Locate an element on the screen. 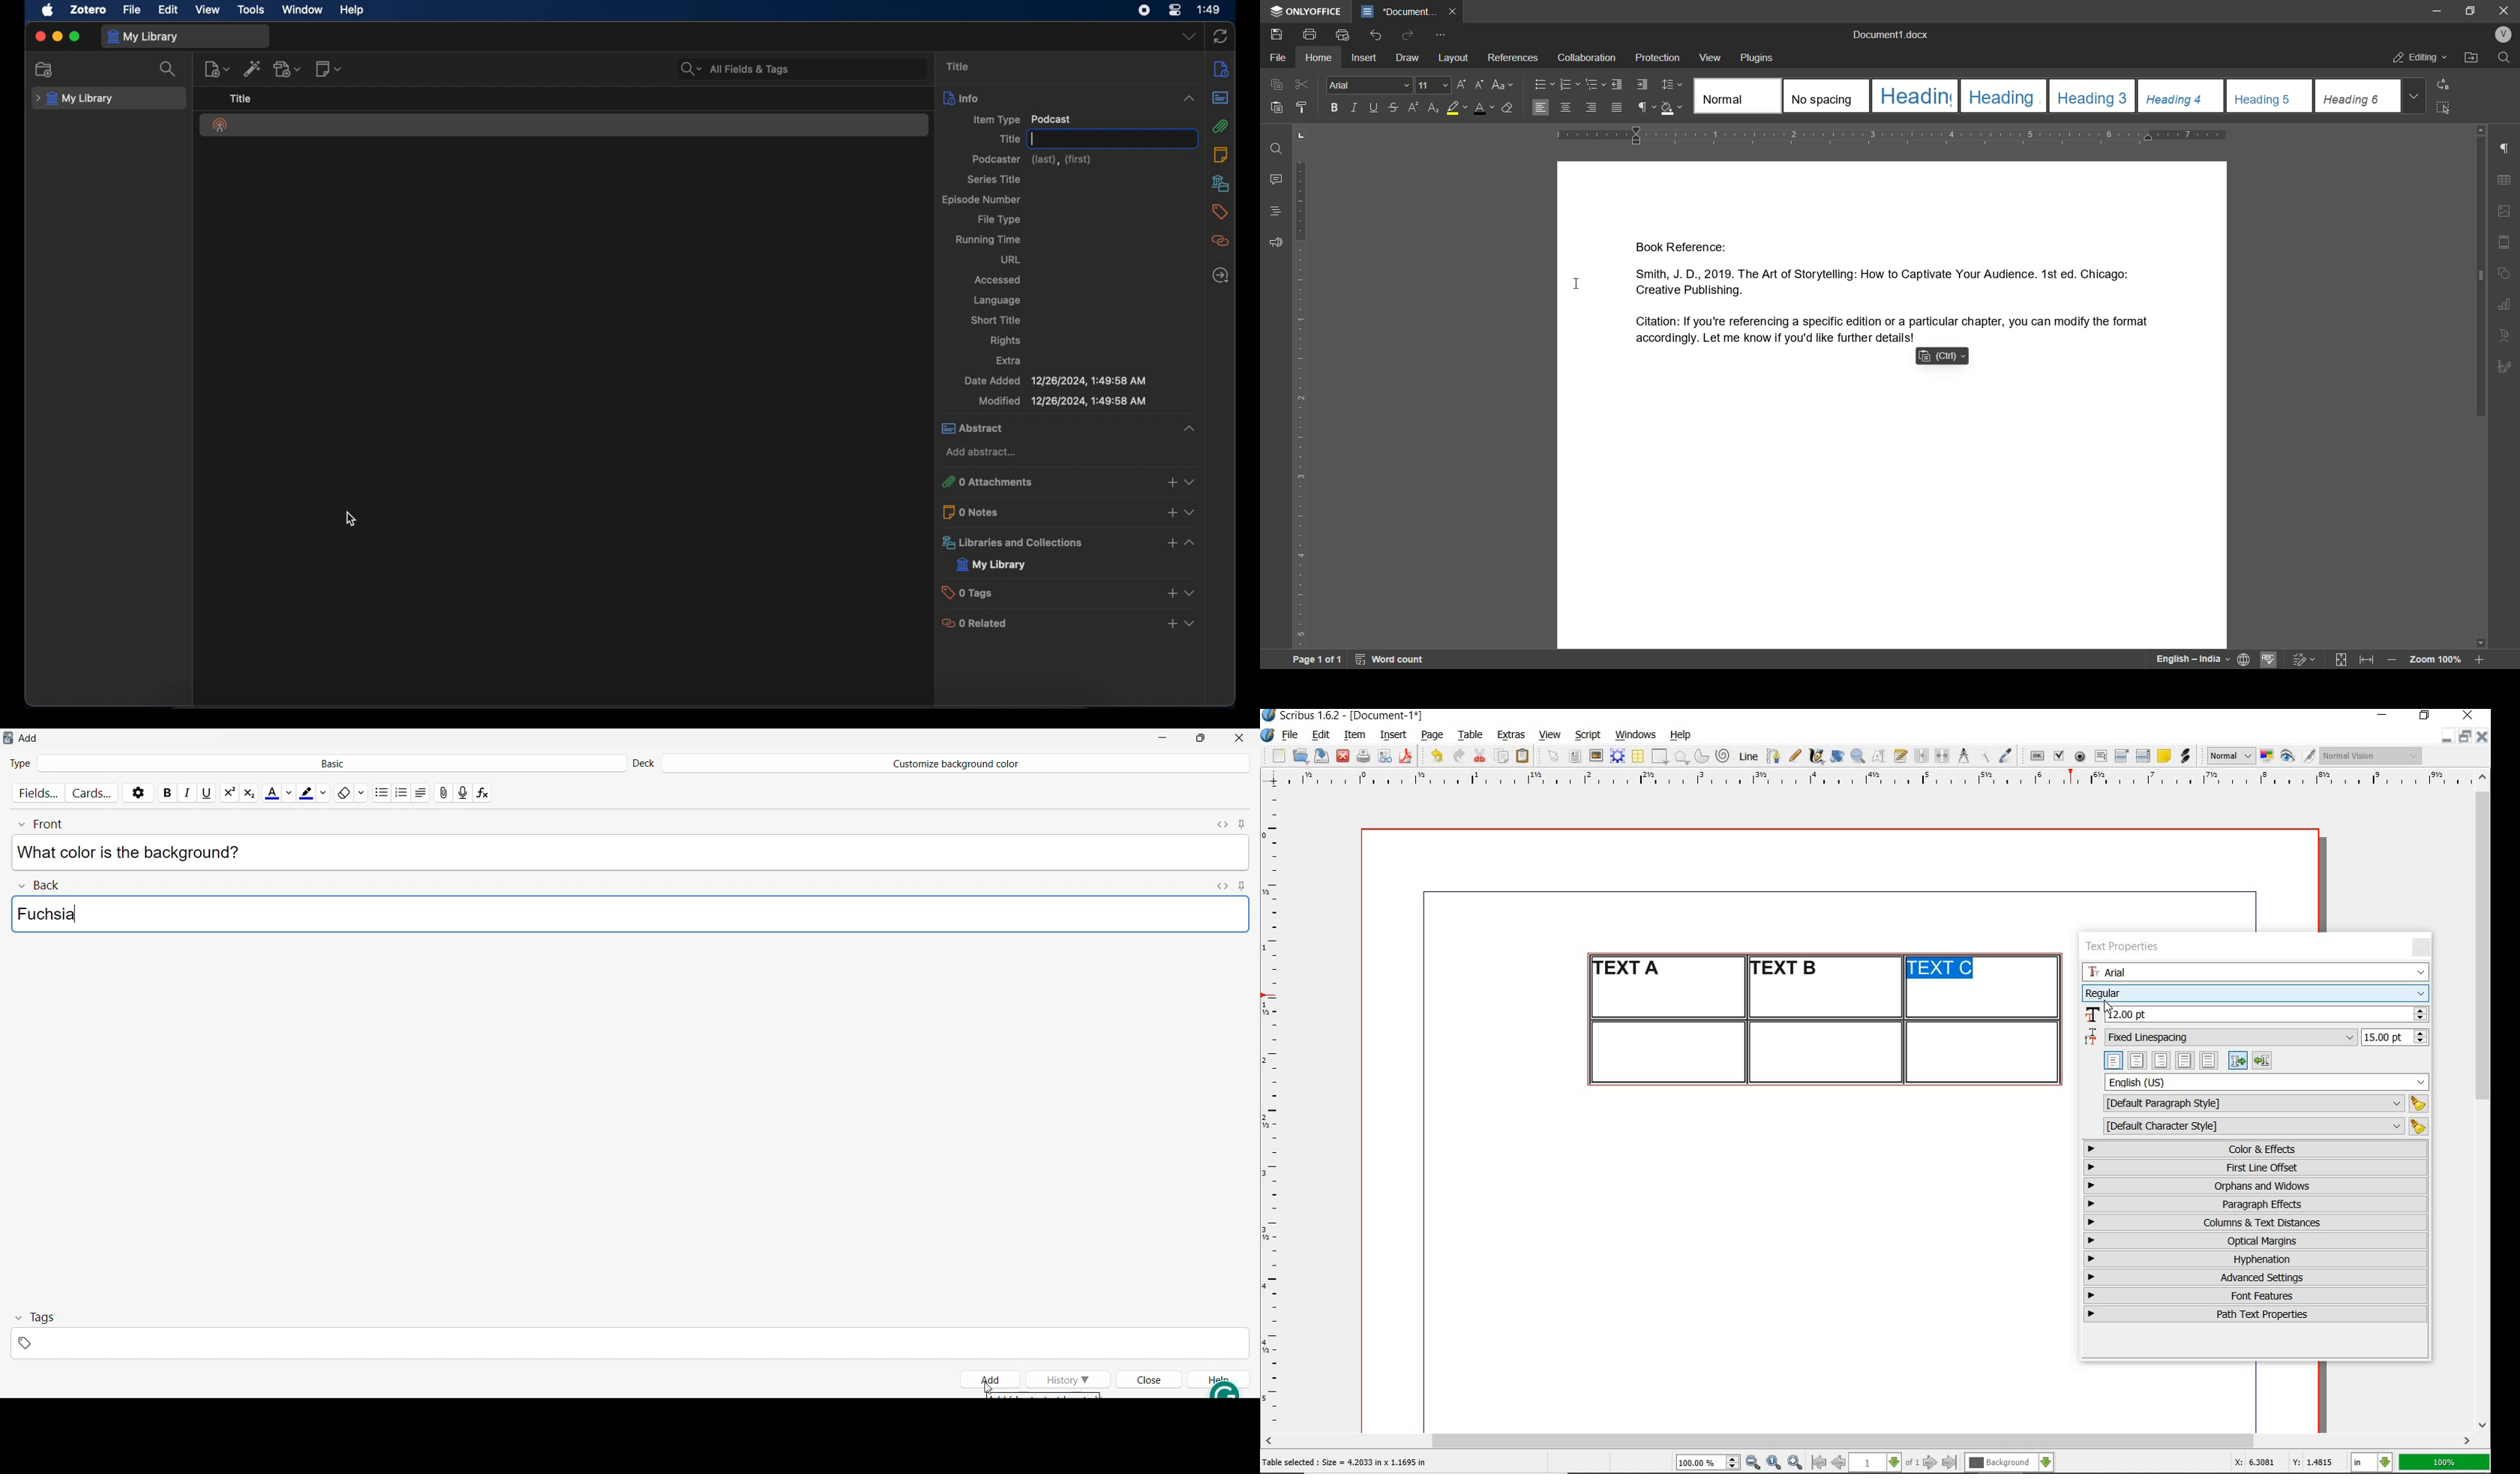 Image resolution: width=2520 pixels, height=1484 pixels. Close interface is located at coordinates (1239, 737).